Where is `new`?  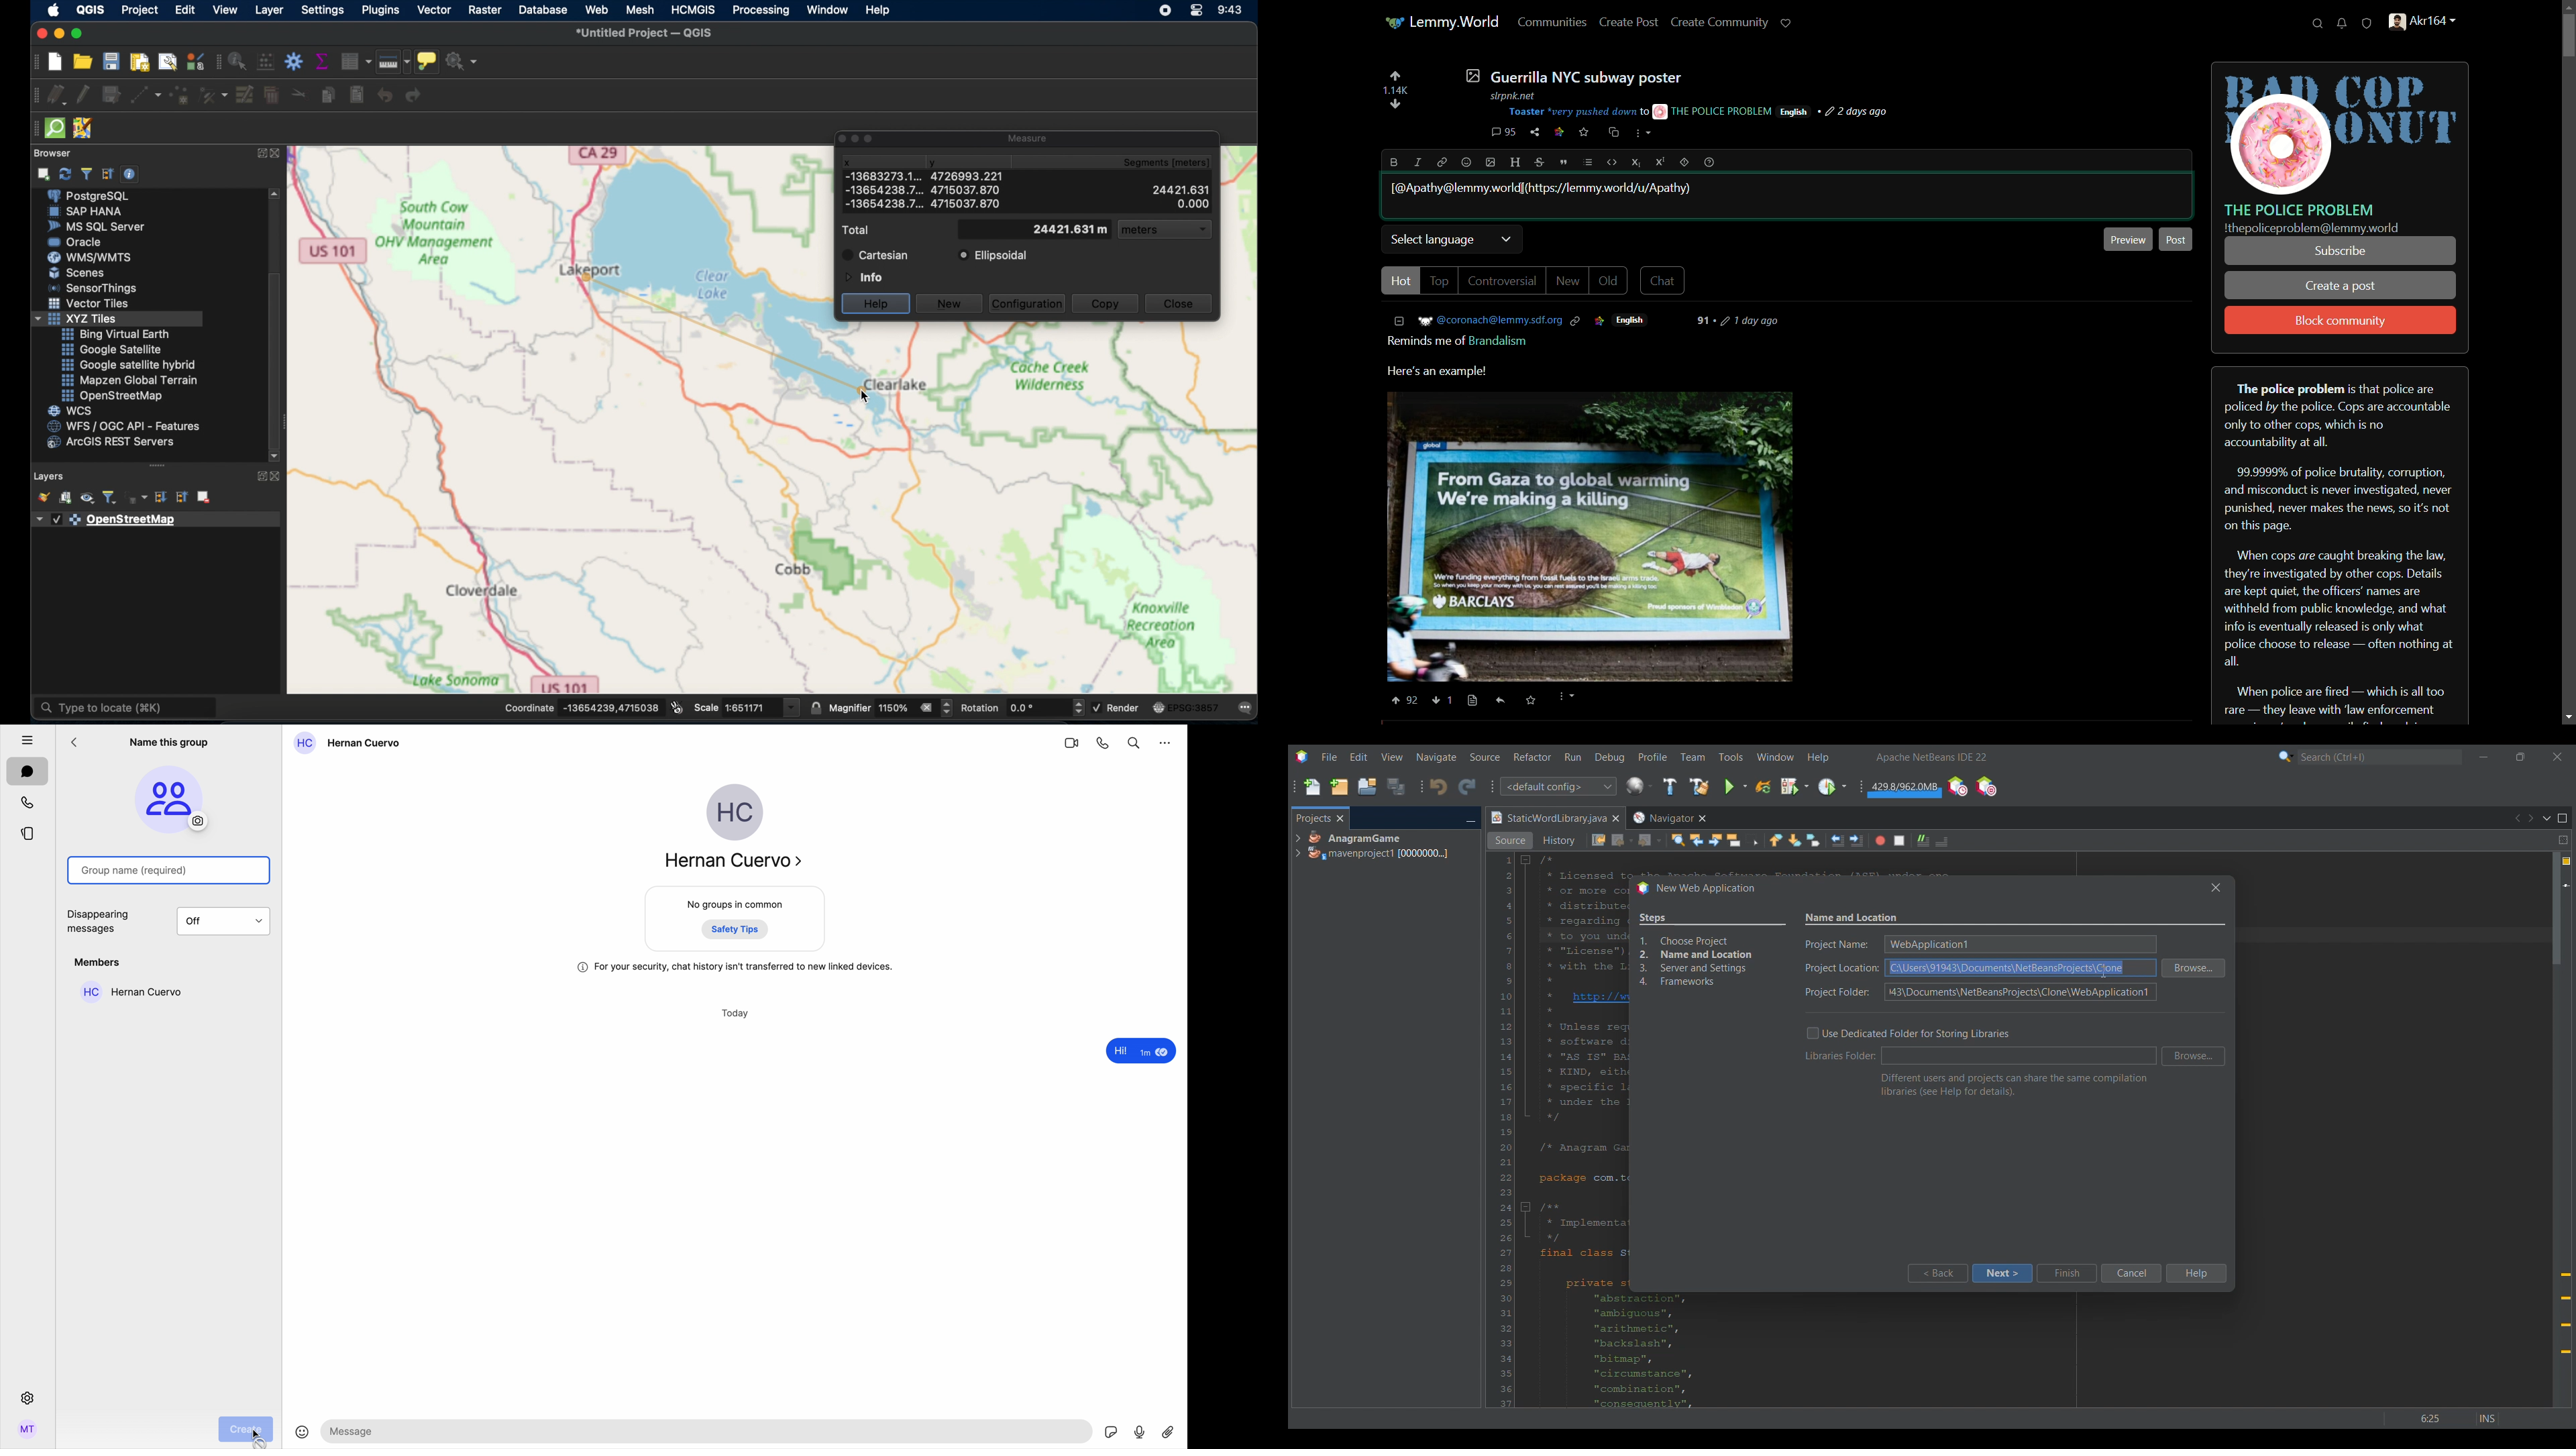 new is located at coordinates (949, 305).